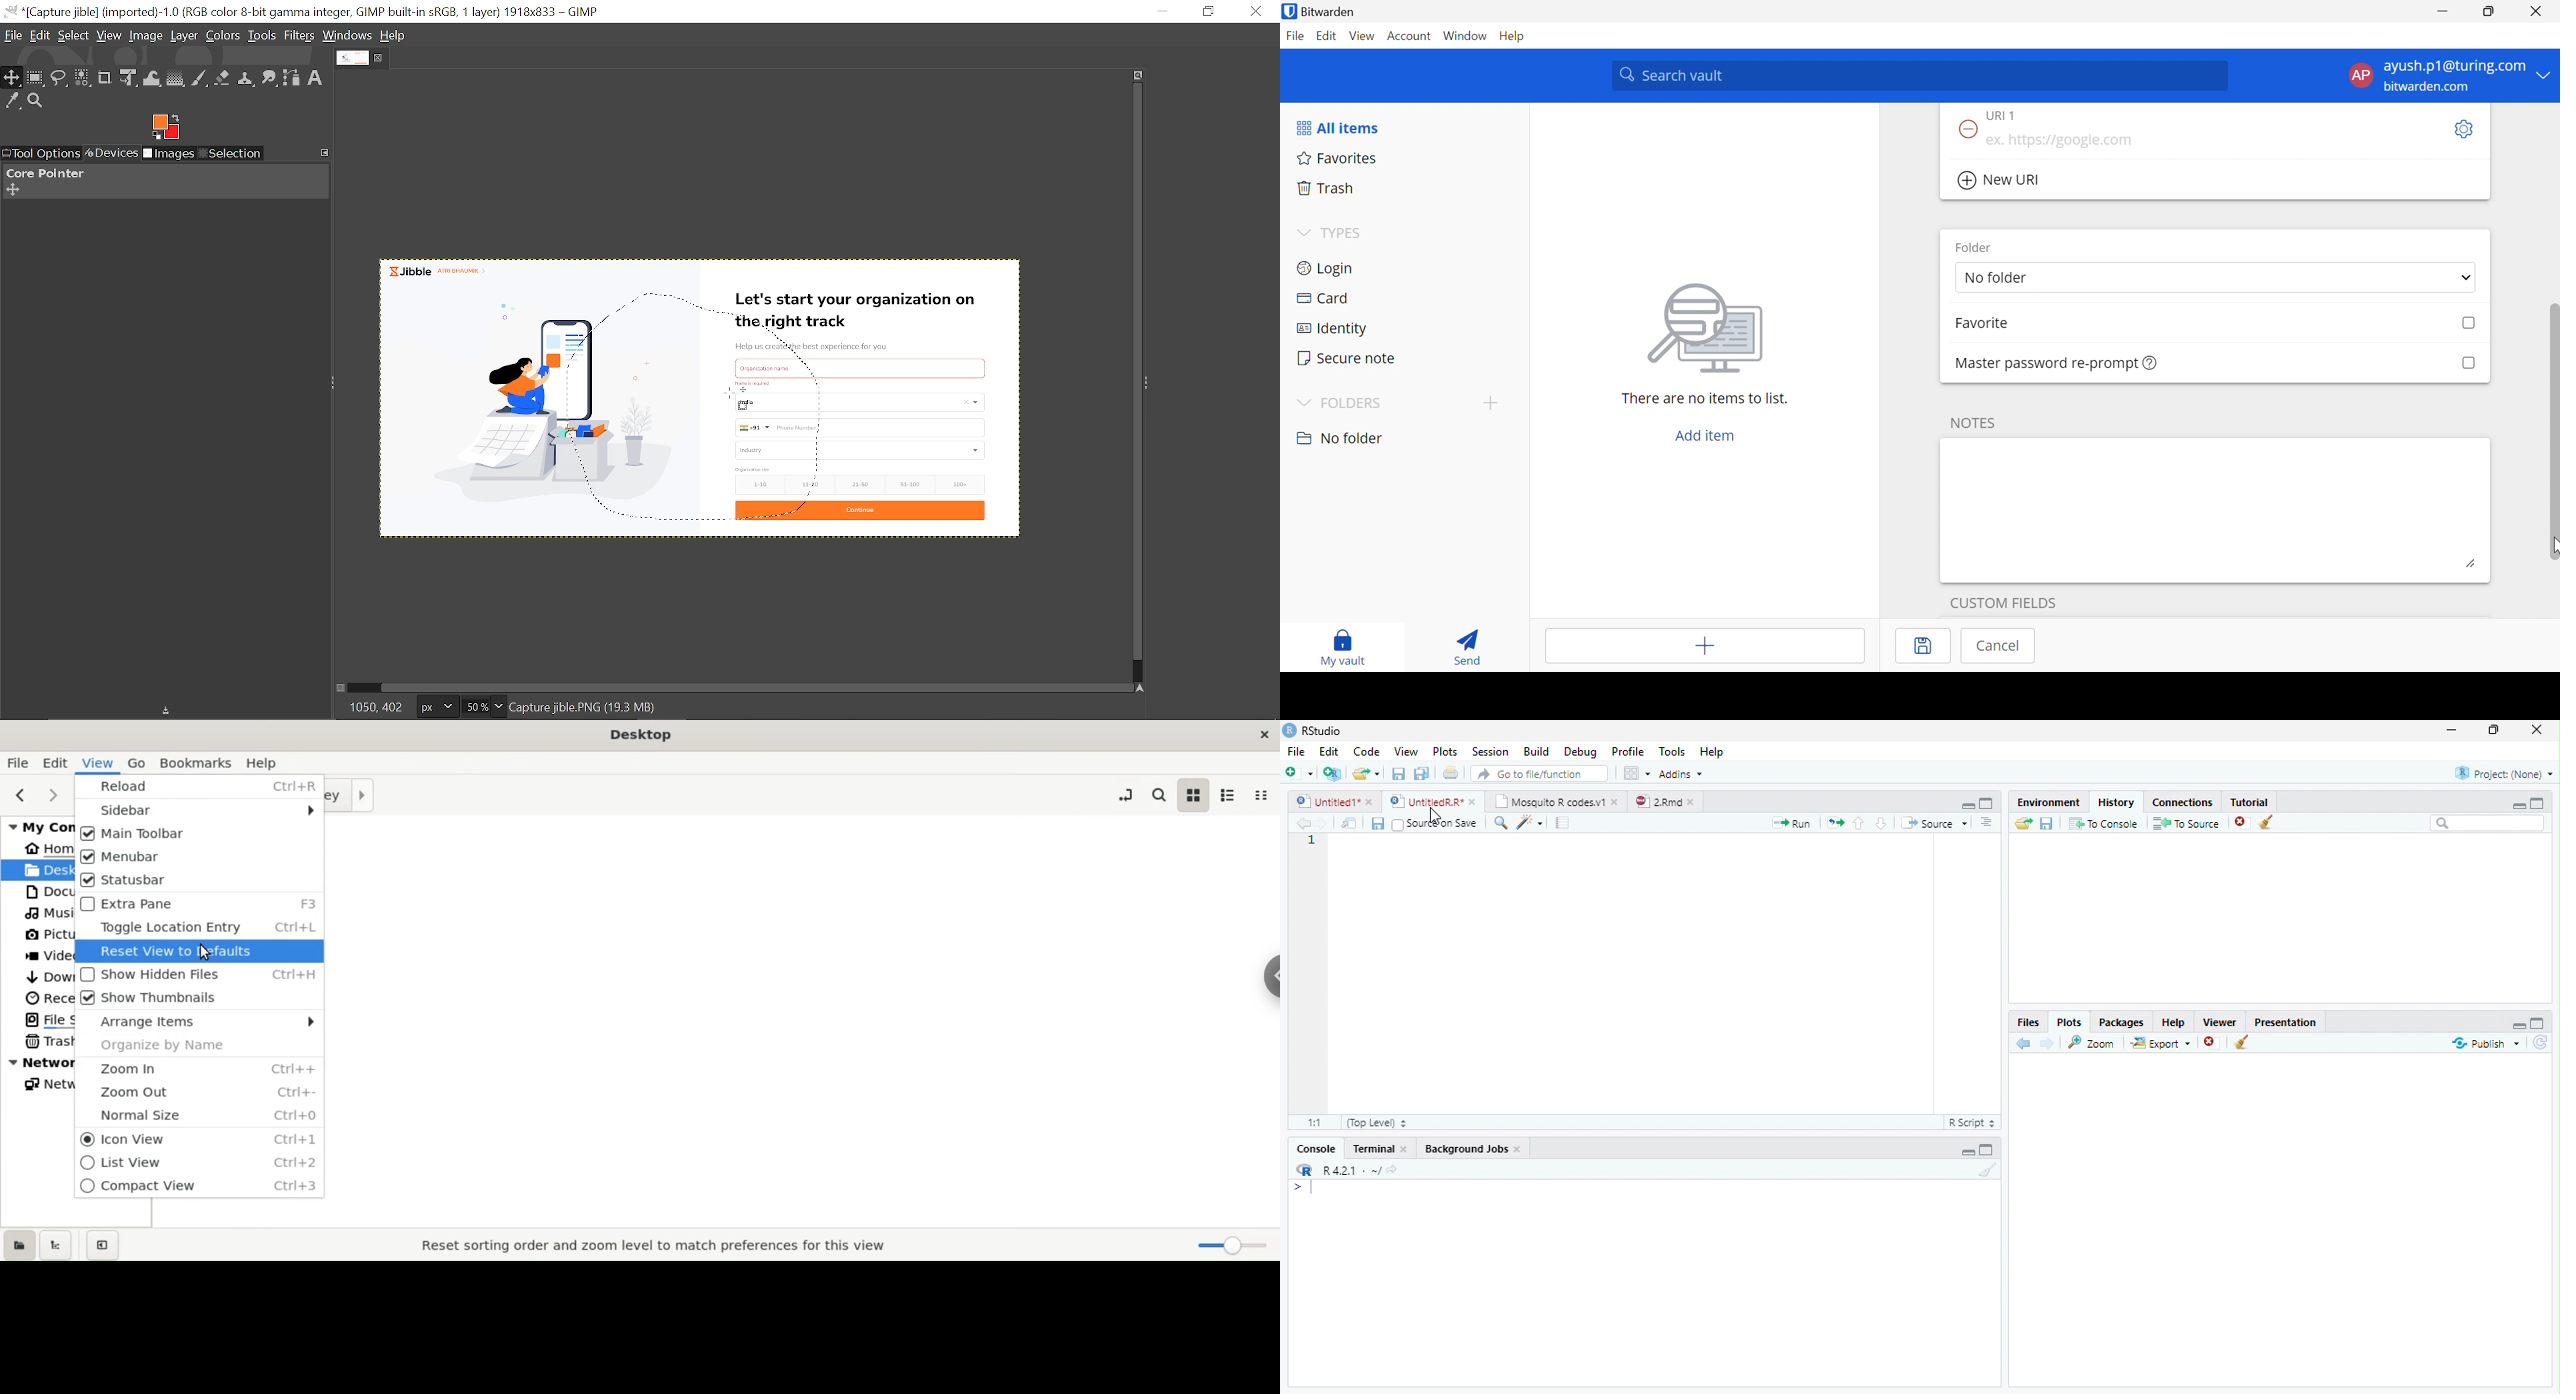 The image size is (2576, 1400). What do you see at coordinates (2215, 509) in the screenshot?
I see `Notes writing area` at bounding box center [2215, 509].